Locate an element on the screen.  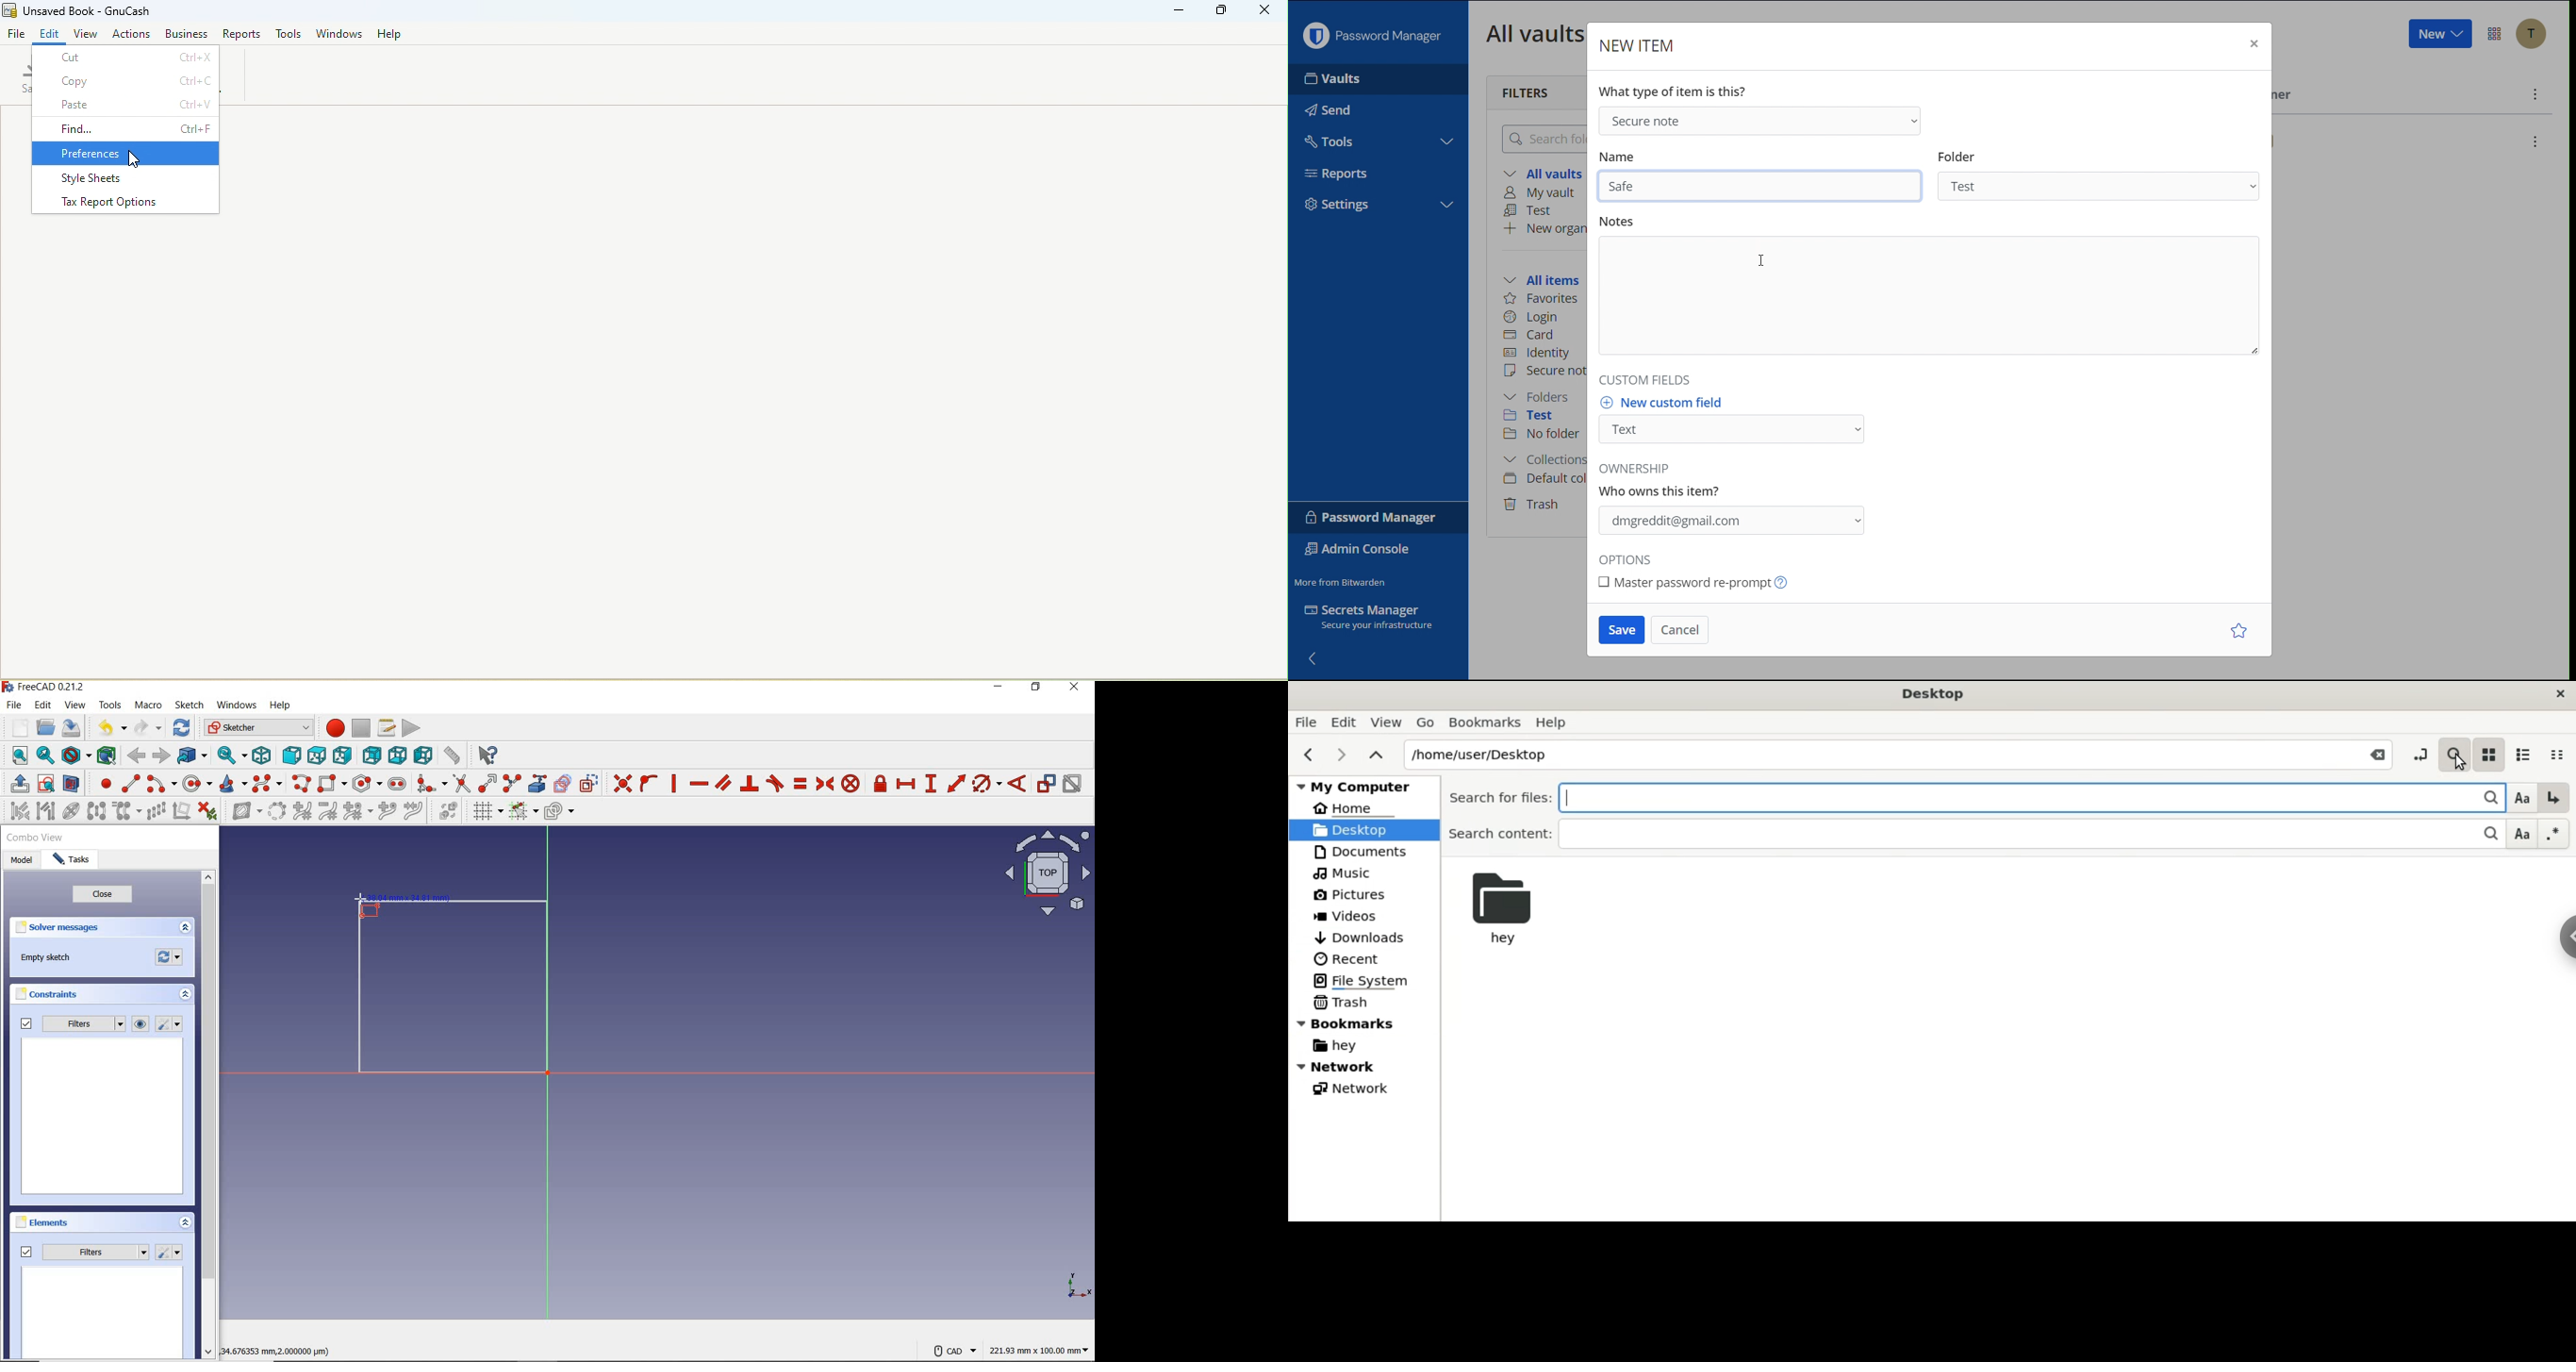
close is located at coordinates (1079, 688).